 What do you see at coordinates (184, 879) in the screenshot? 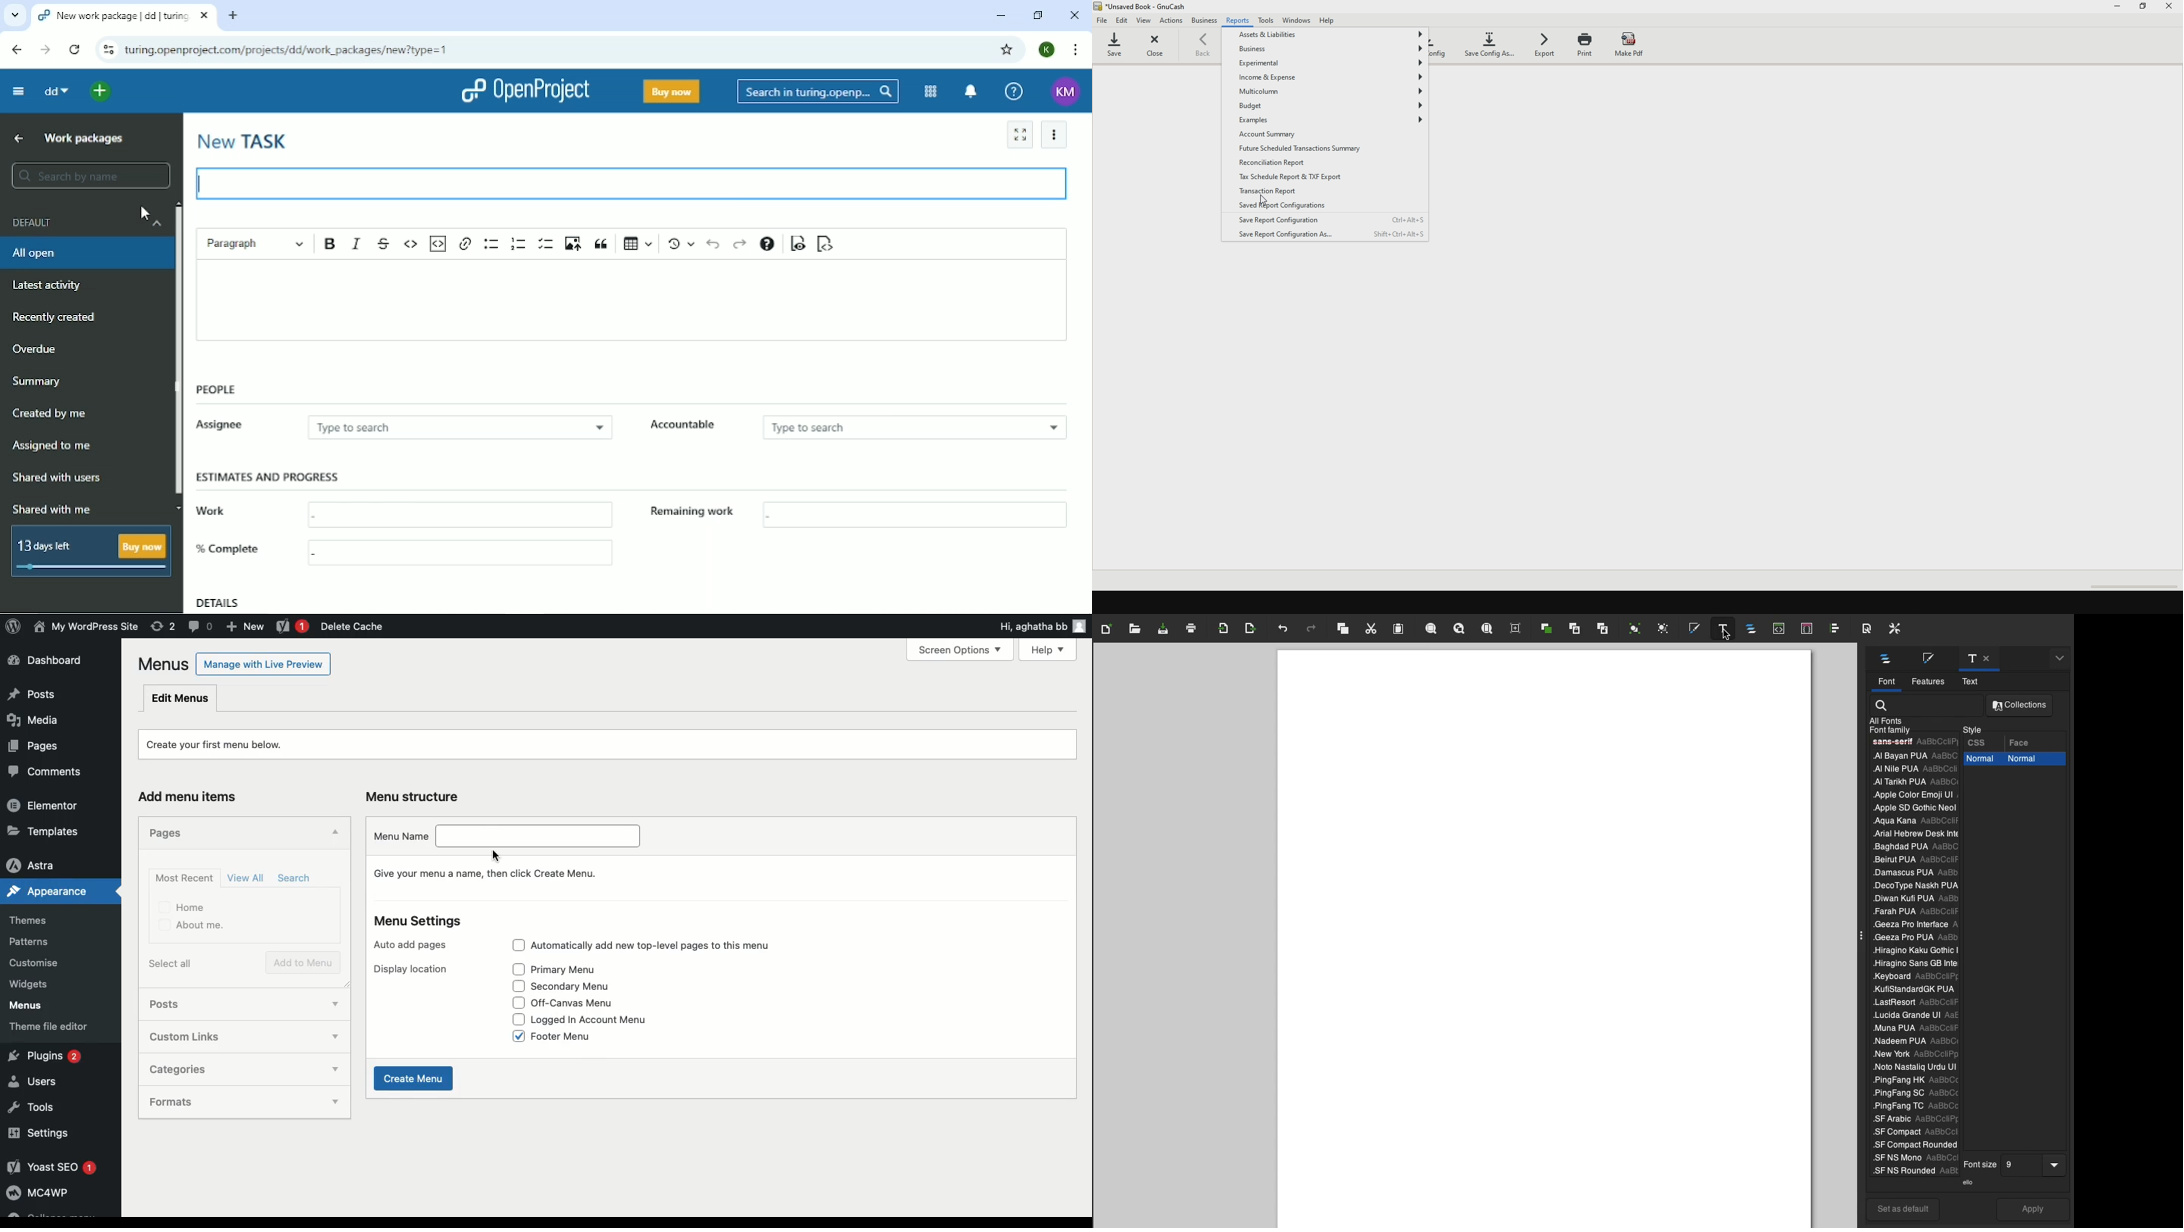
I see `Most recent` at bounding box center [184, 879].